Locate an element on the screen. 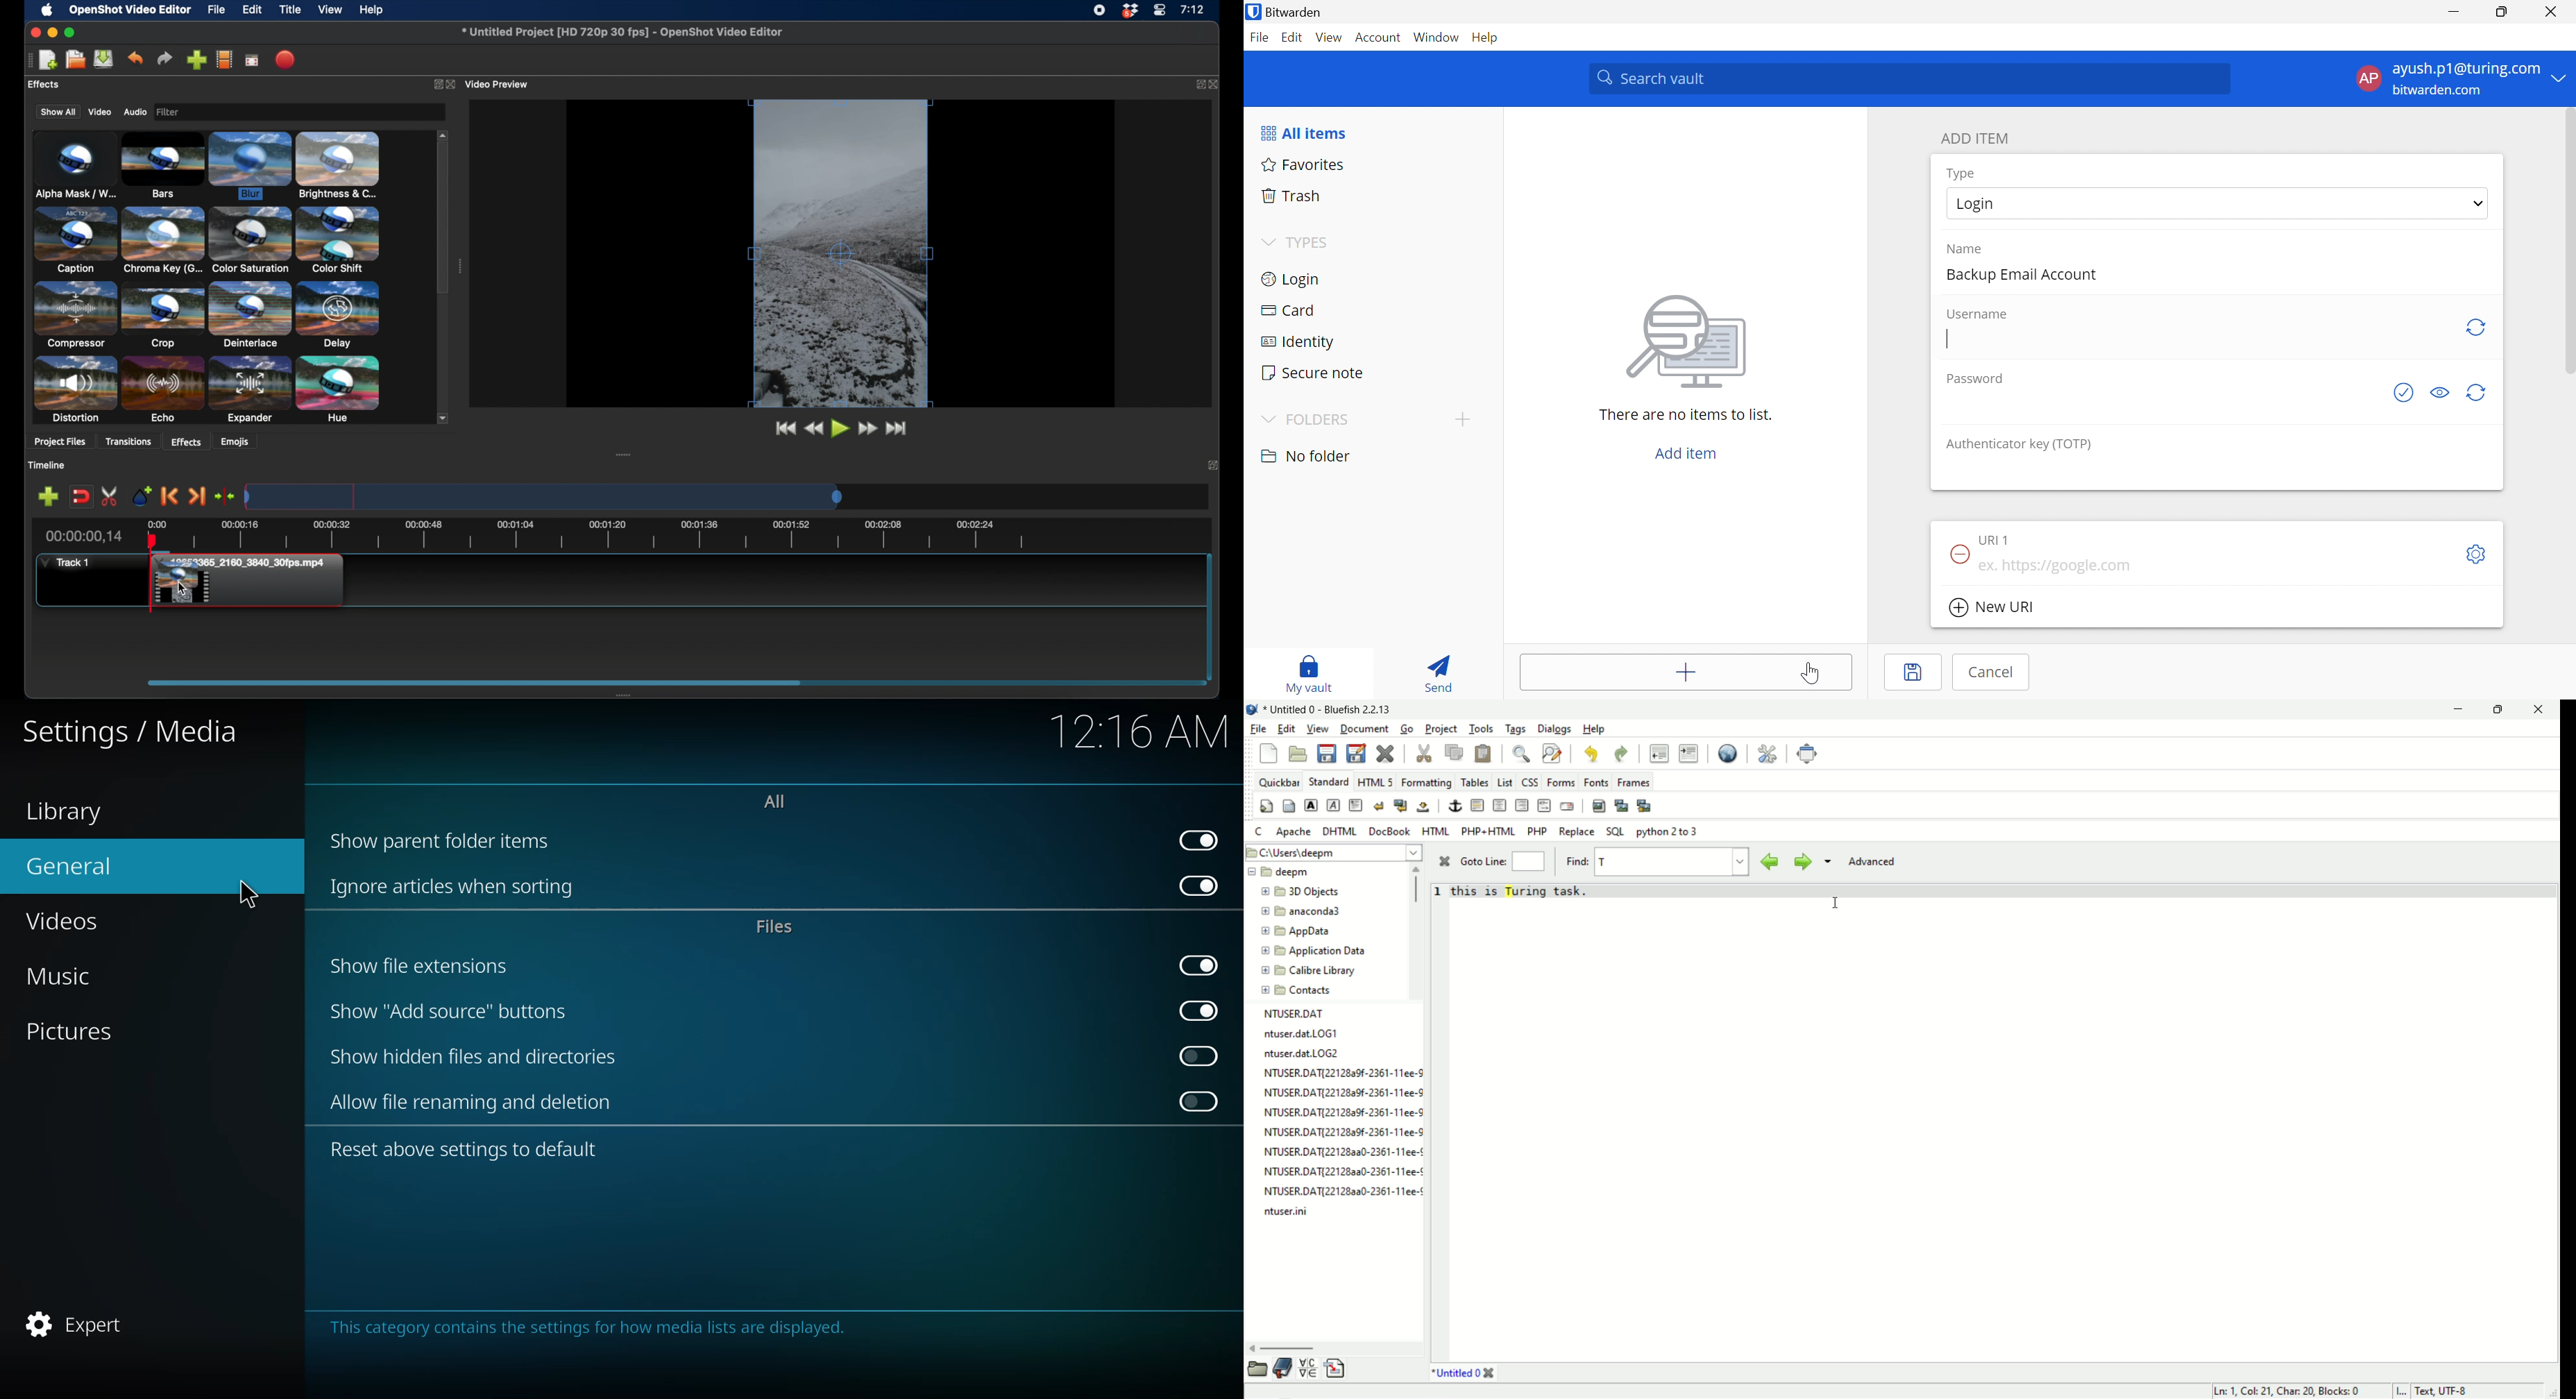  quick settings is located at coordinates (1267, 807).